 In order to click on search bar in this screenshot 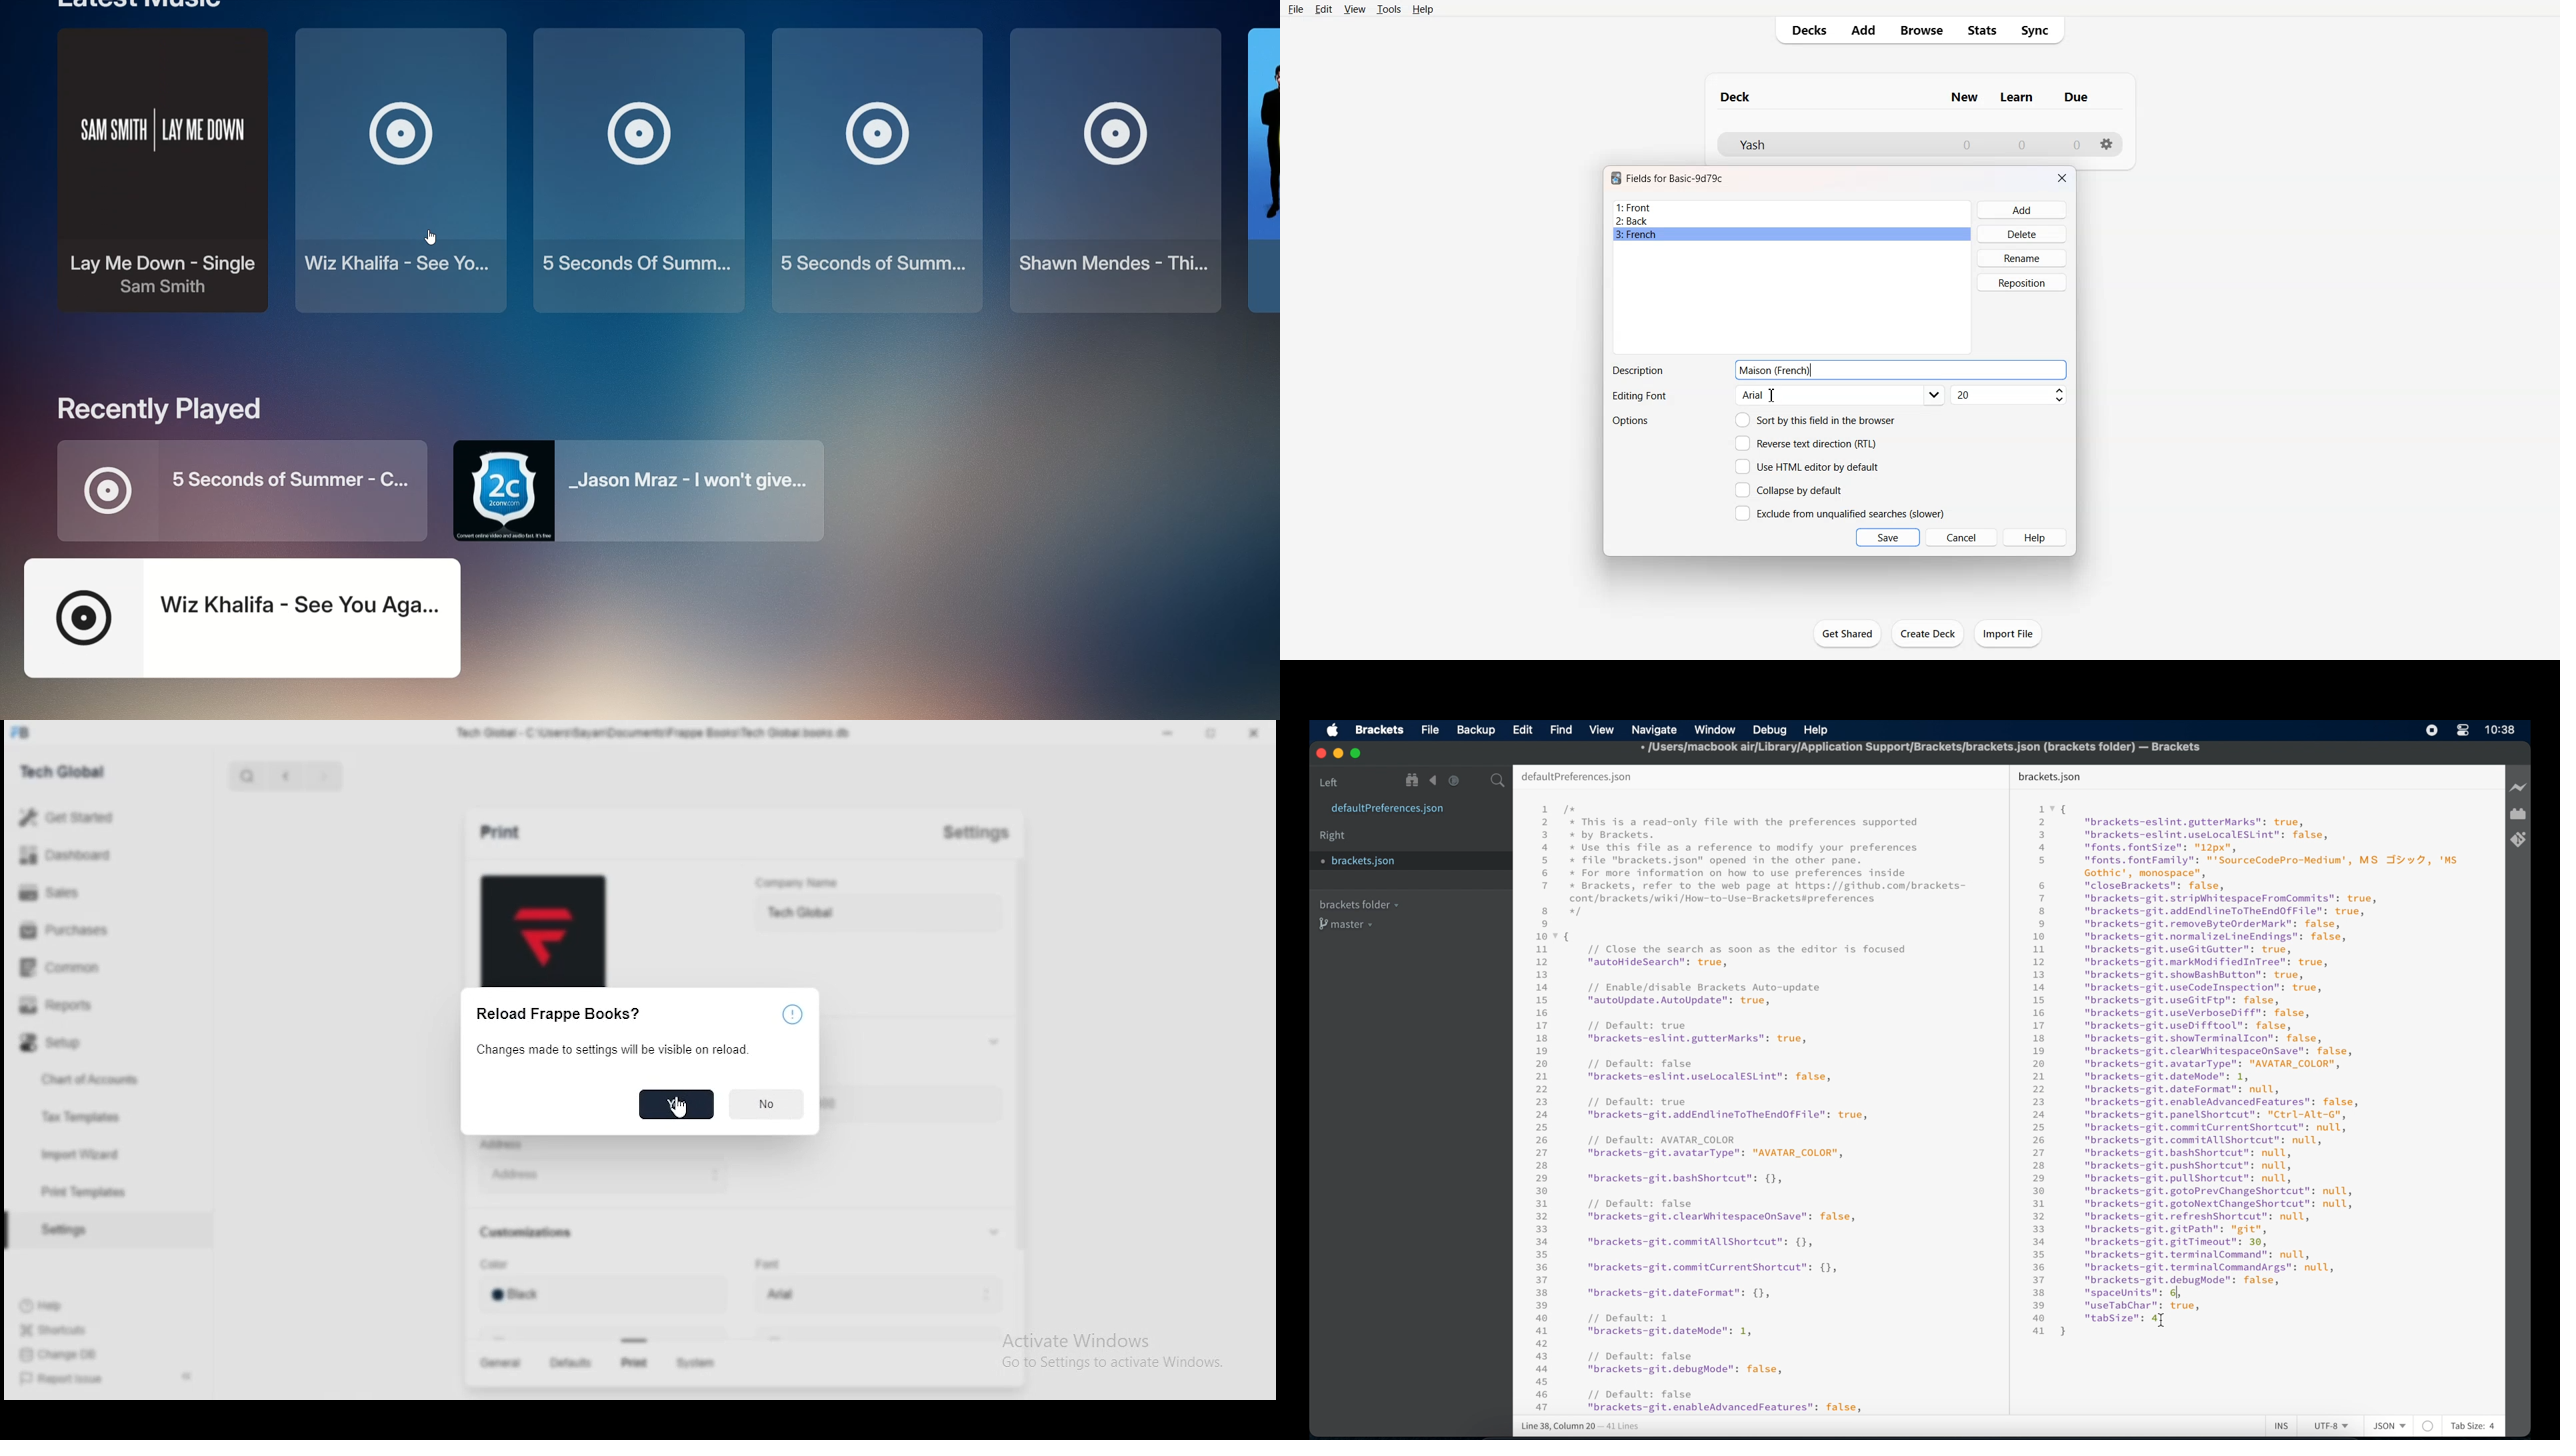, I will do `click(1498, 781)`.